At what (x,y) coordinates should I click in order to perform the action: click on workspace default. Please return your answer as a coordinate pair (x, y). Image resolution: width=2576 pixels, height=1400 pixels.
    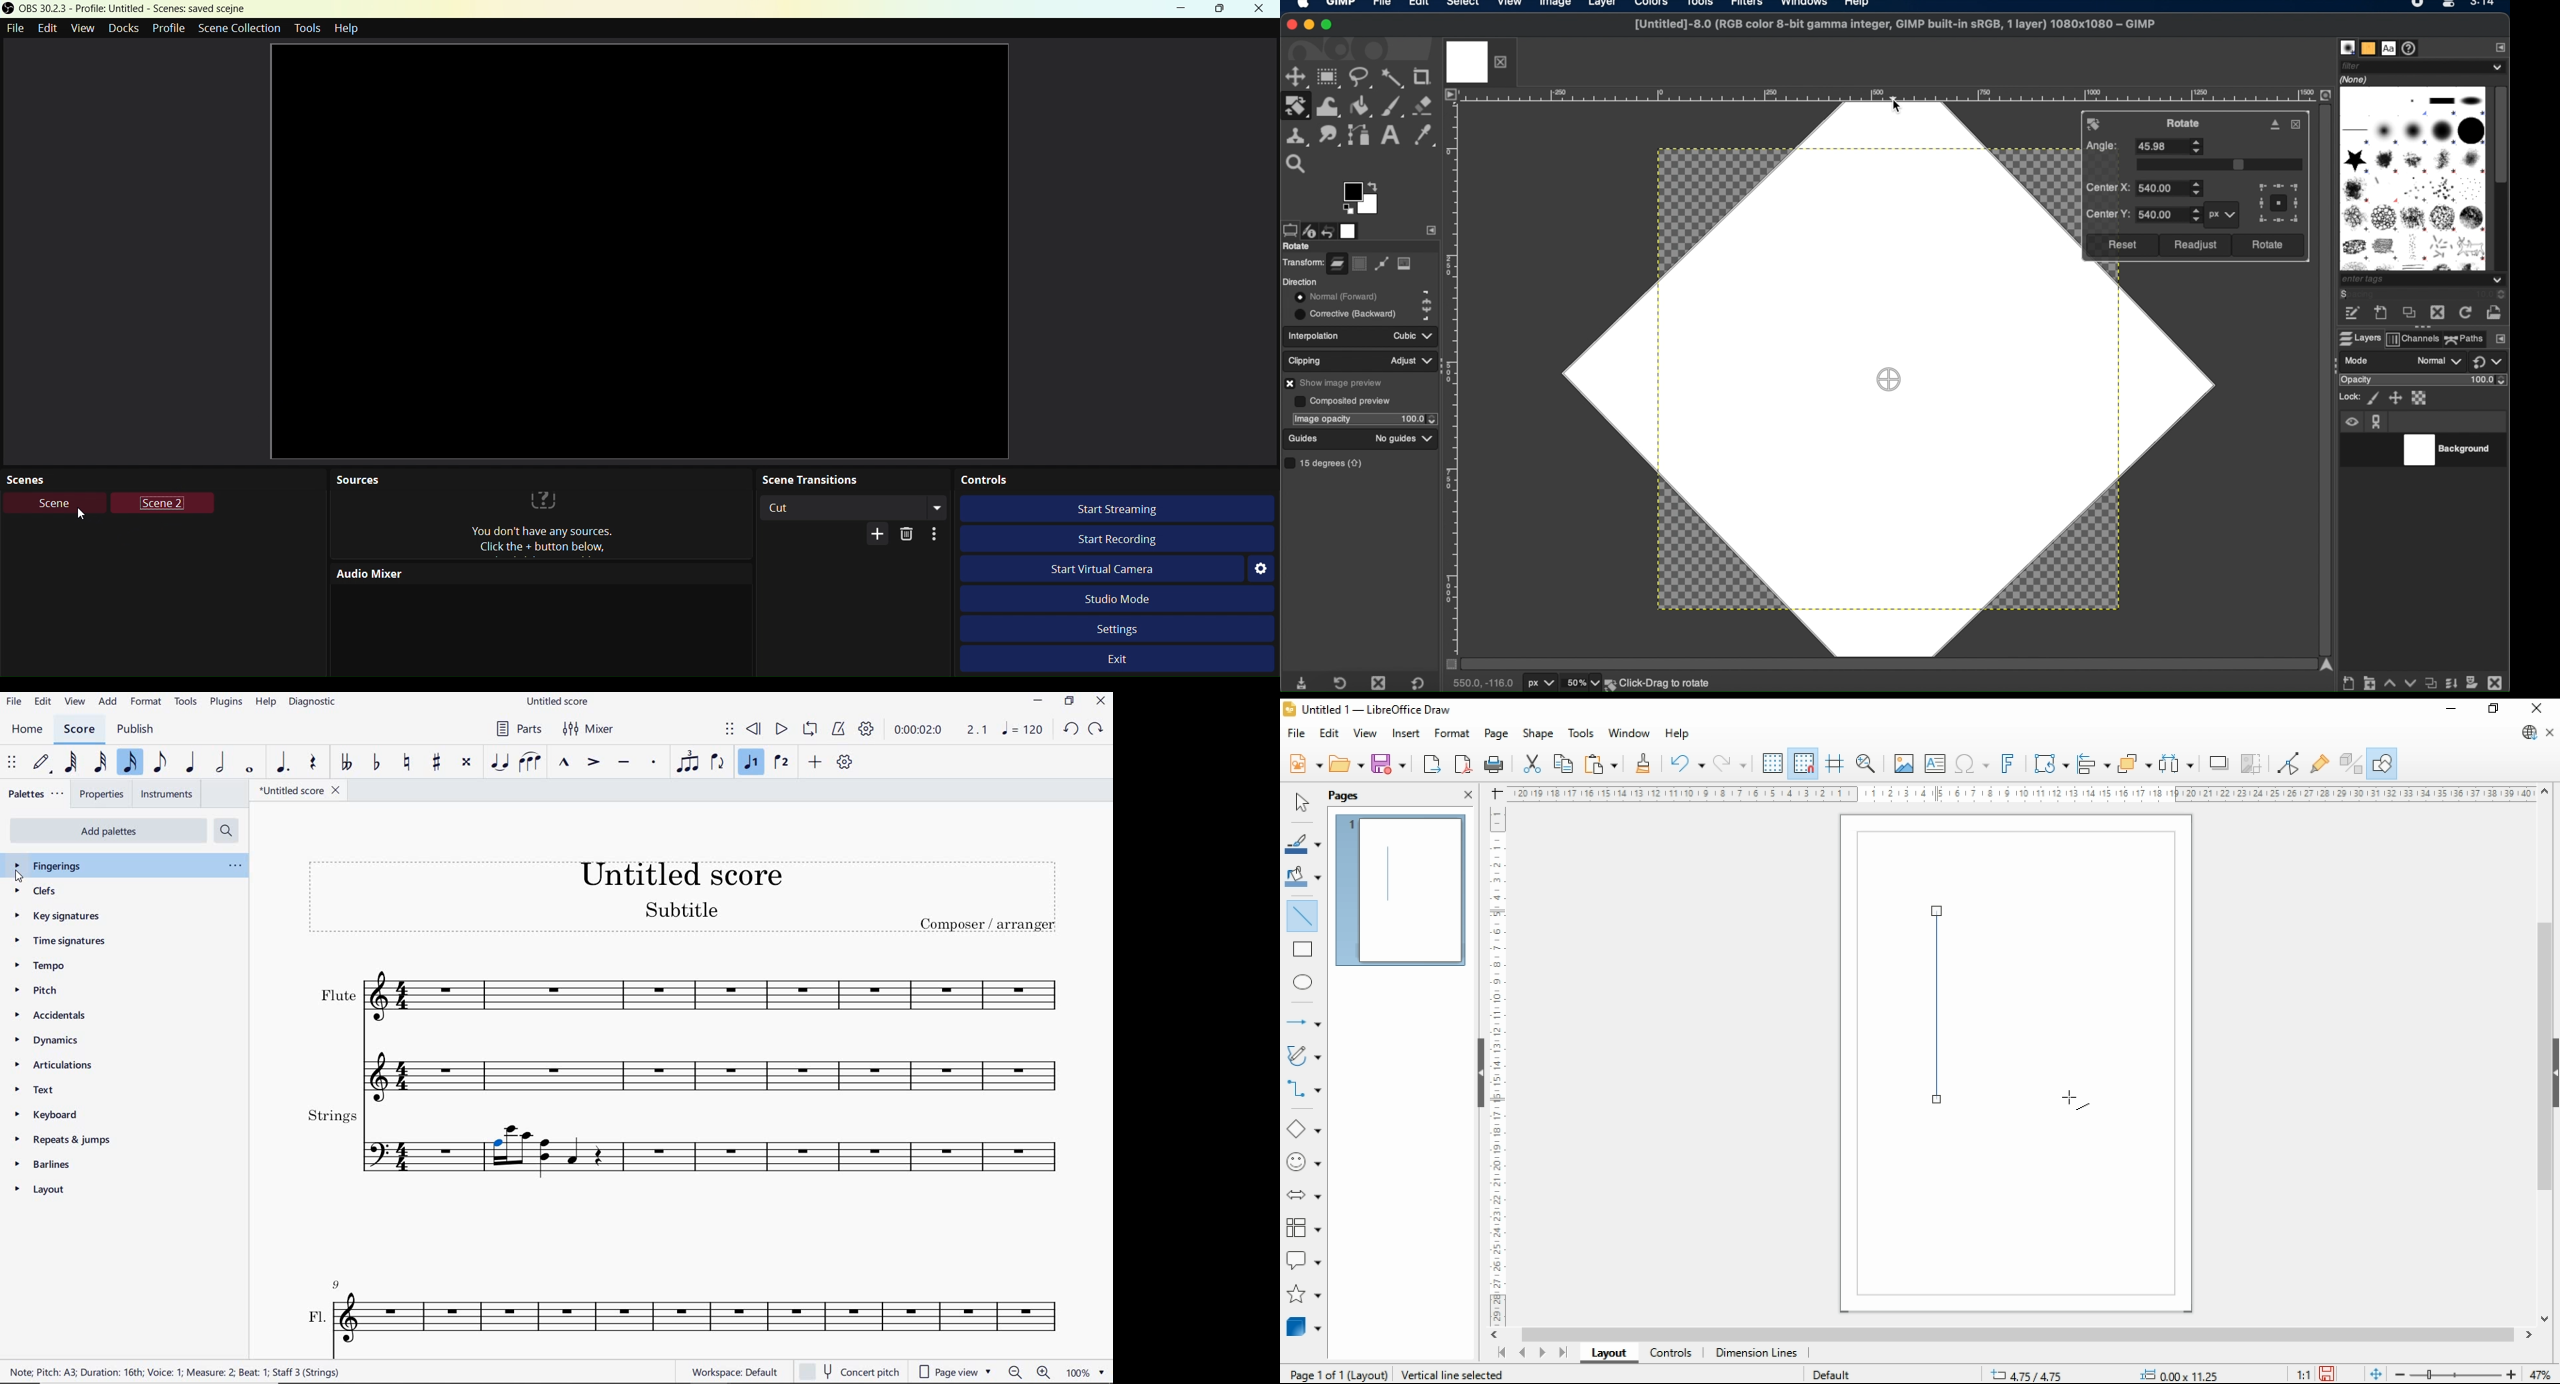
    Looking at the image, I should click on (735, 1372).